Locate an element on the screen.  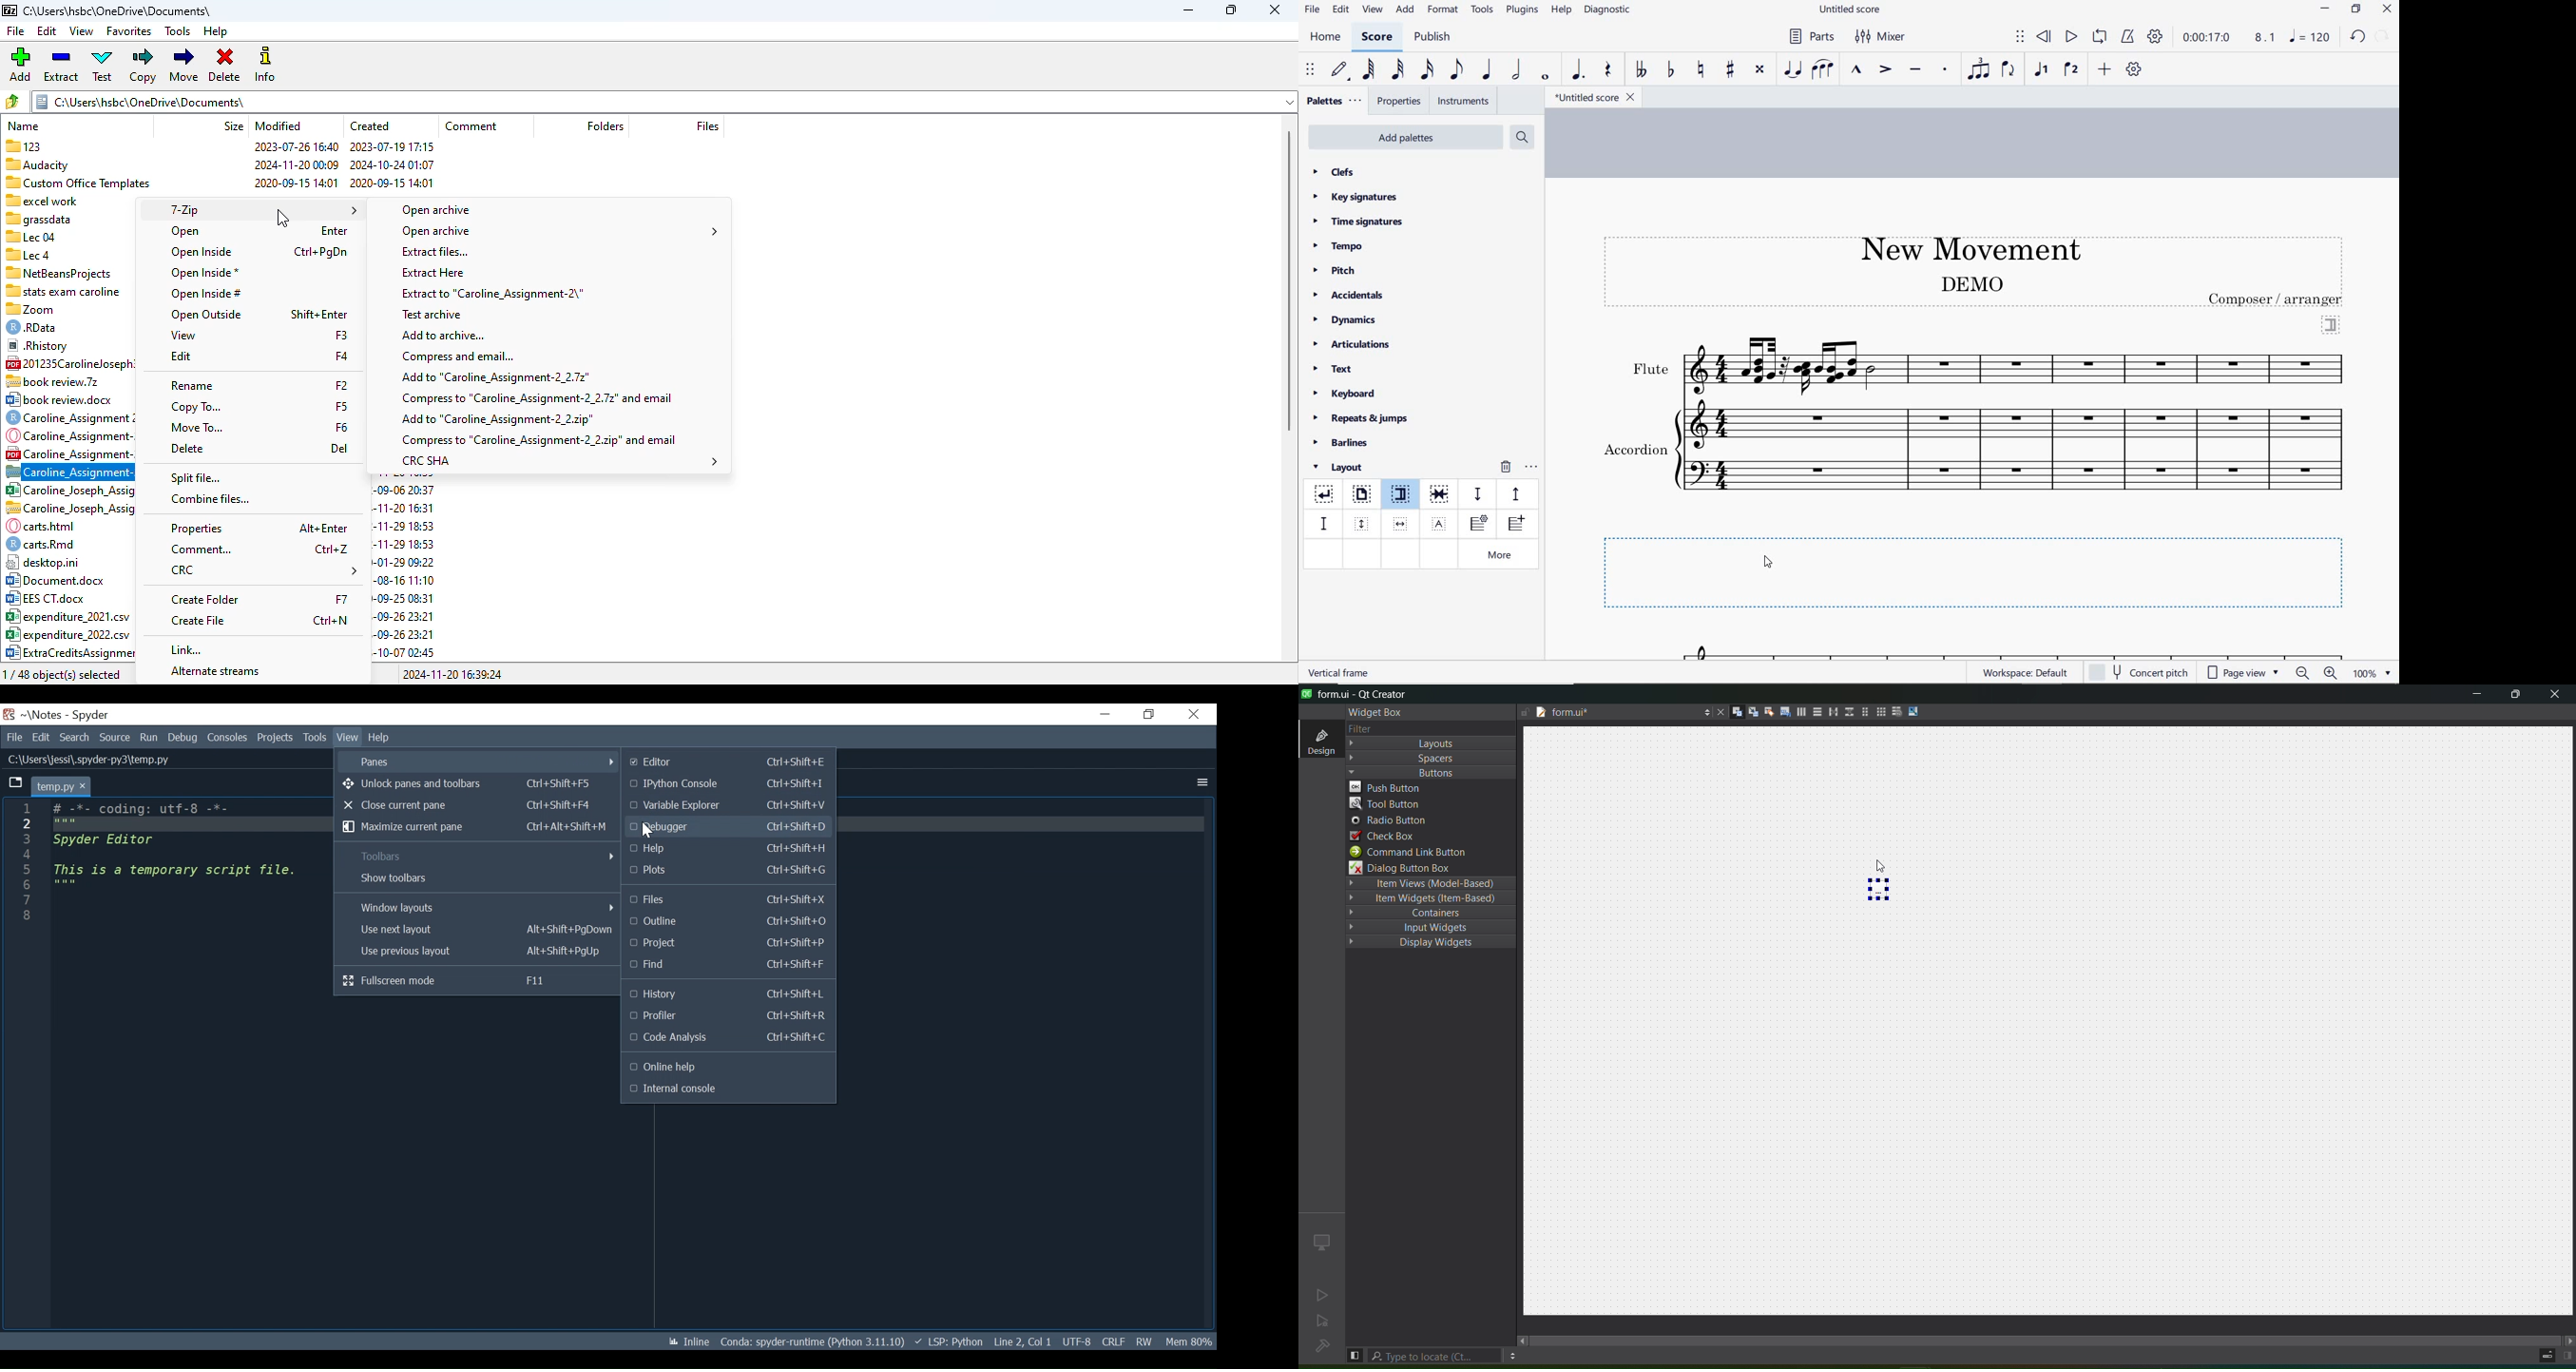
shortcut for delete is located at coordinates (339, 448).